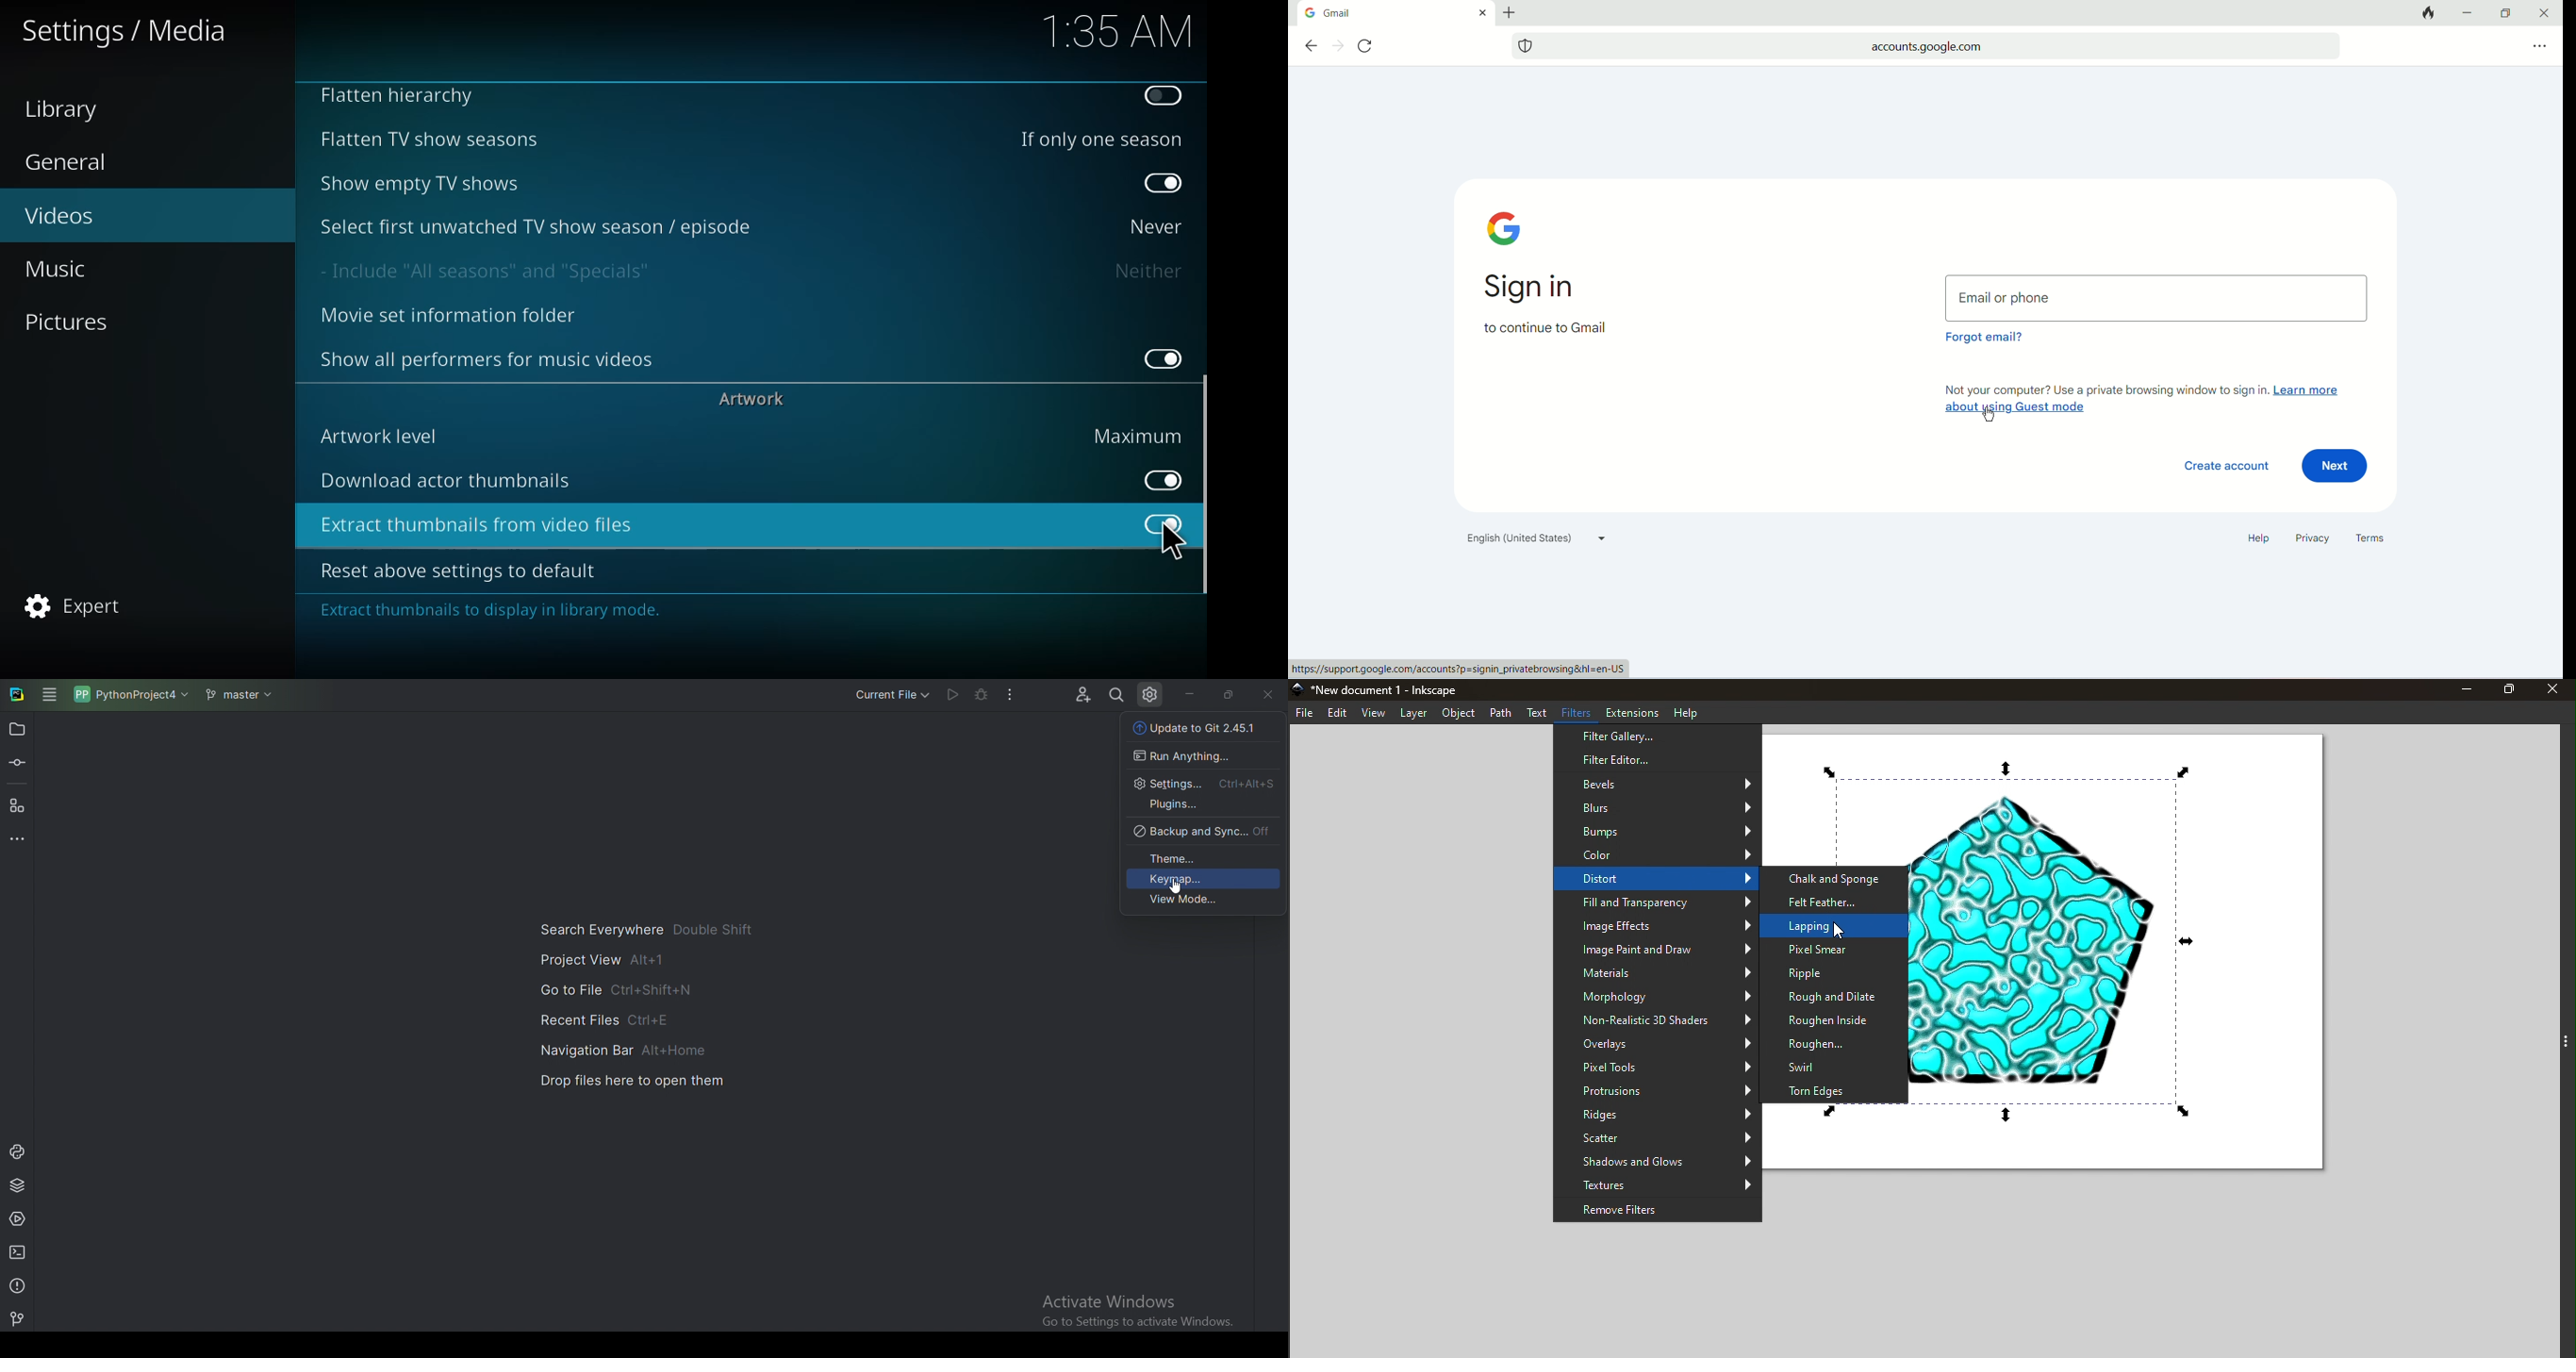 The height and width of the screenshot is (1372, 2576). What do you see at coordinates (70, 321) in the screenshot?
I see `pictures` at bounding box center [70, 321].